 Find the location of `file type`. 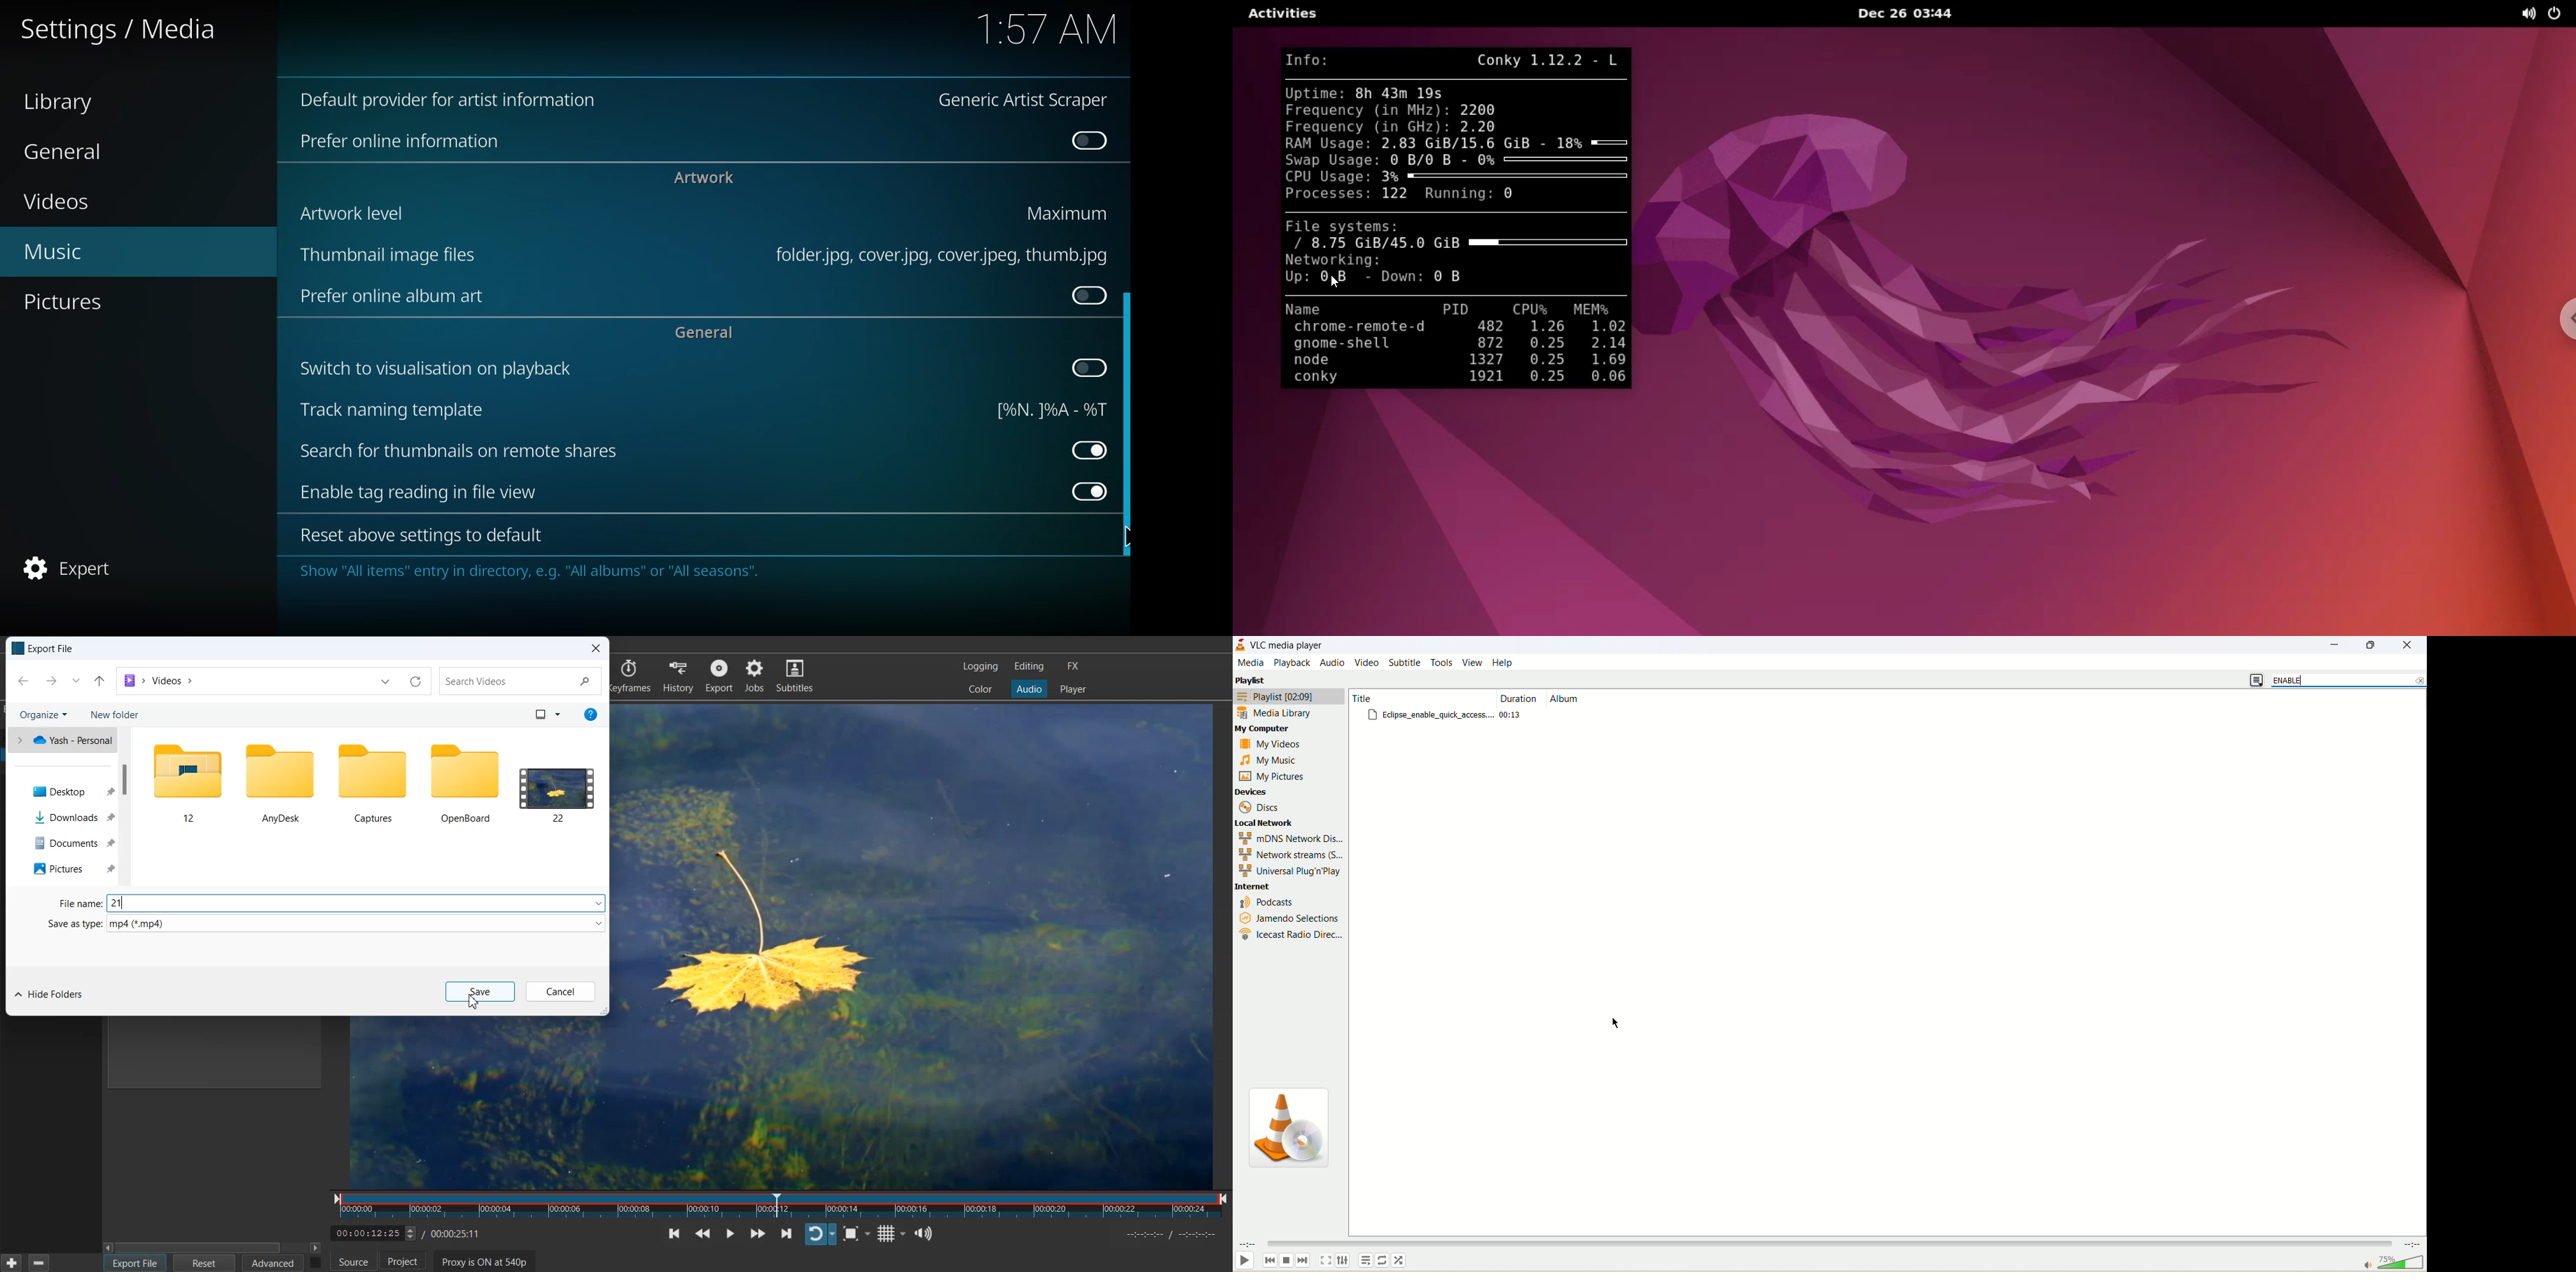

file type is located at coordinates (936, 256).